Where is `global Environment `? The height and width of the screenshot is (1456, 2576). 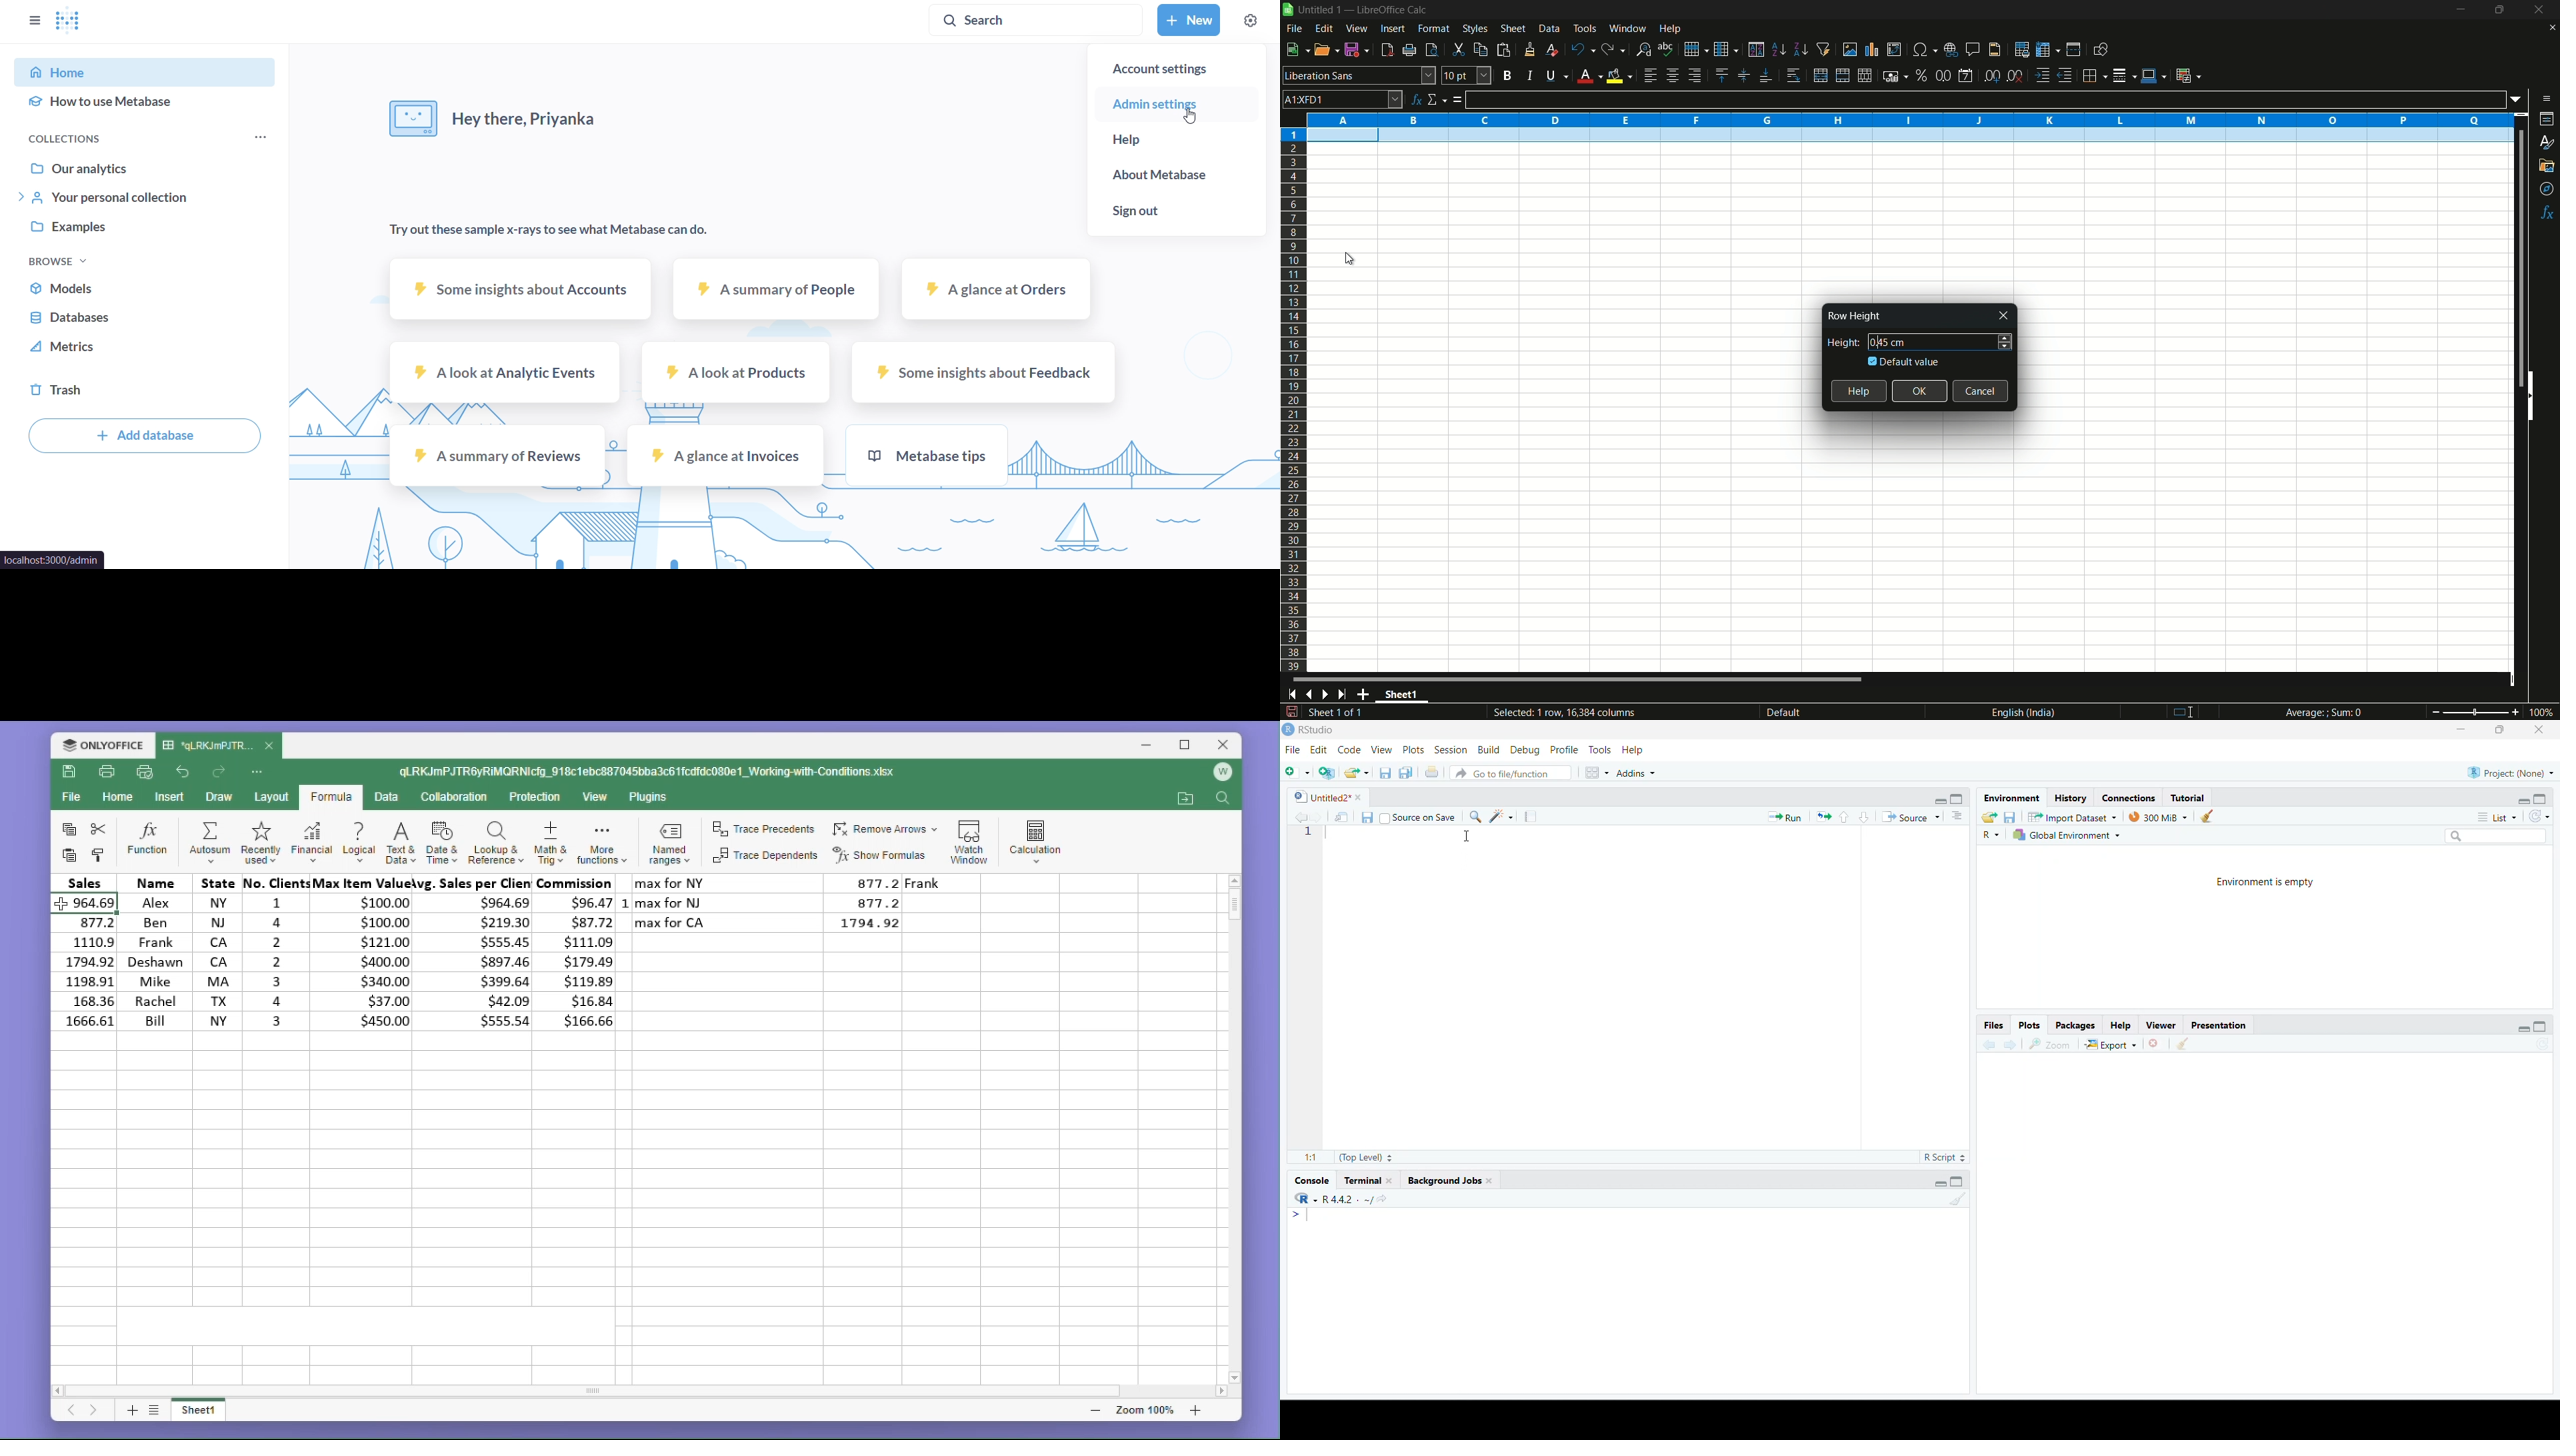
global Environment  is located at coordinates (2069, 835).